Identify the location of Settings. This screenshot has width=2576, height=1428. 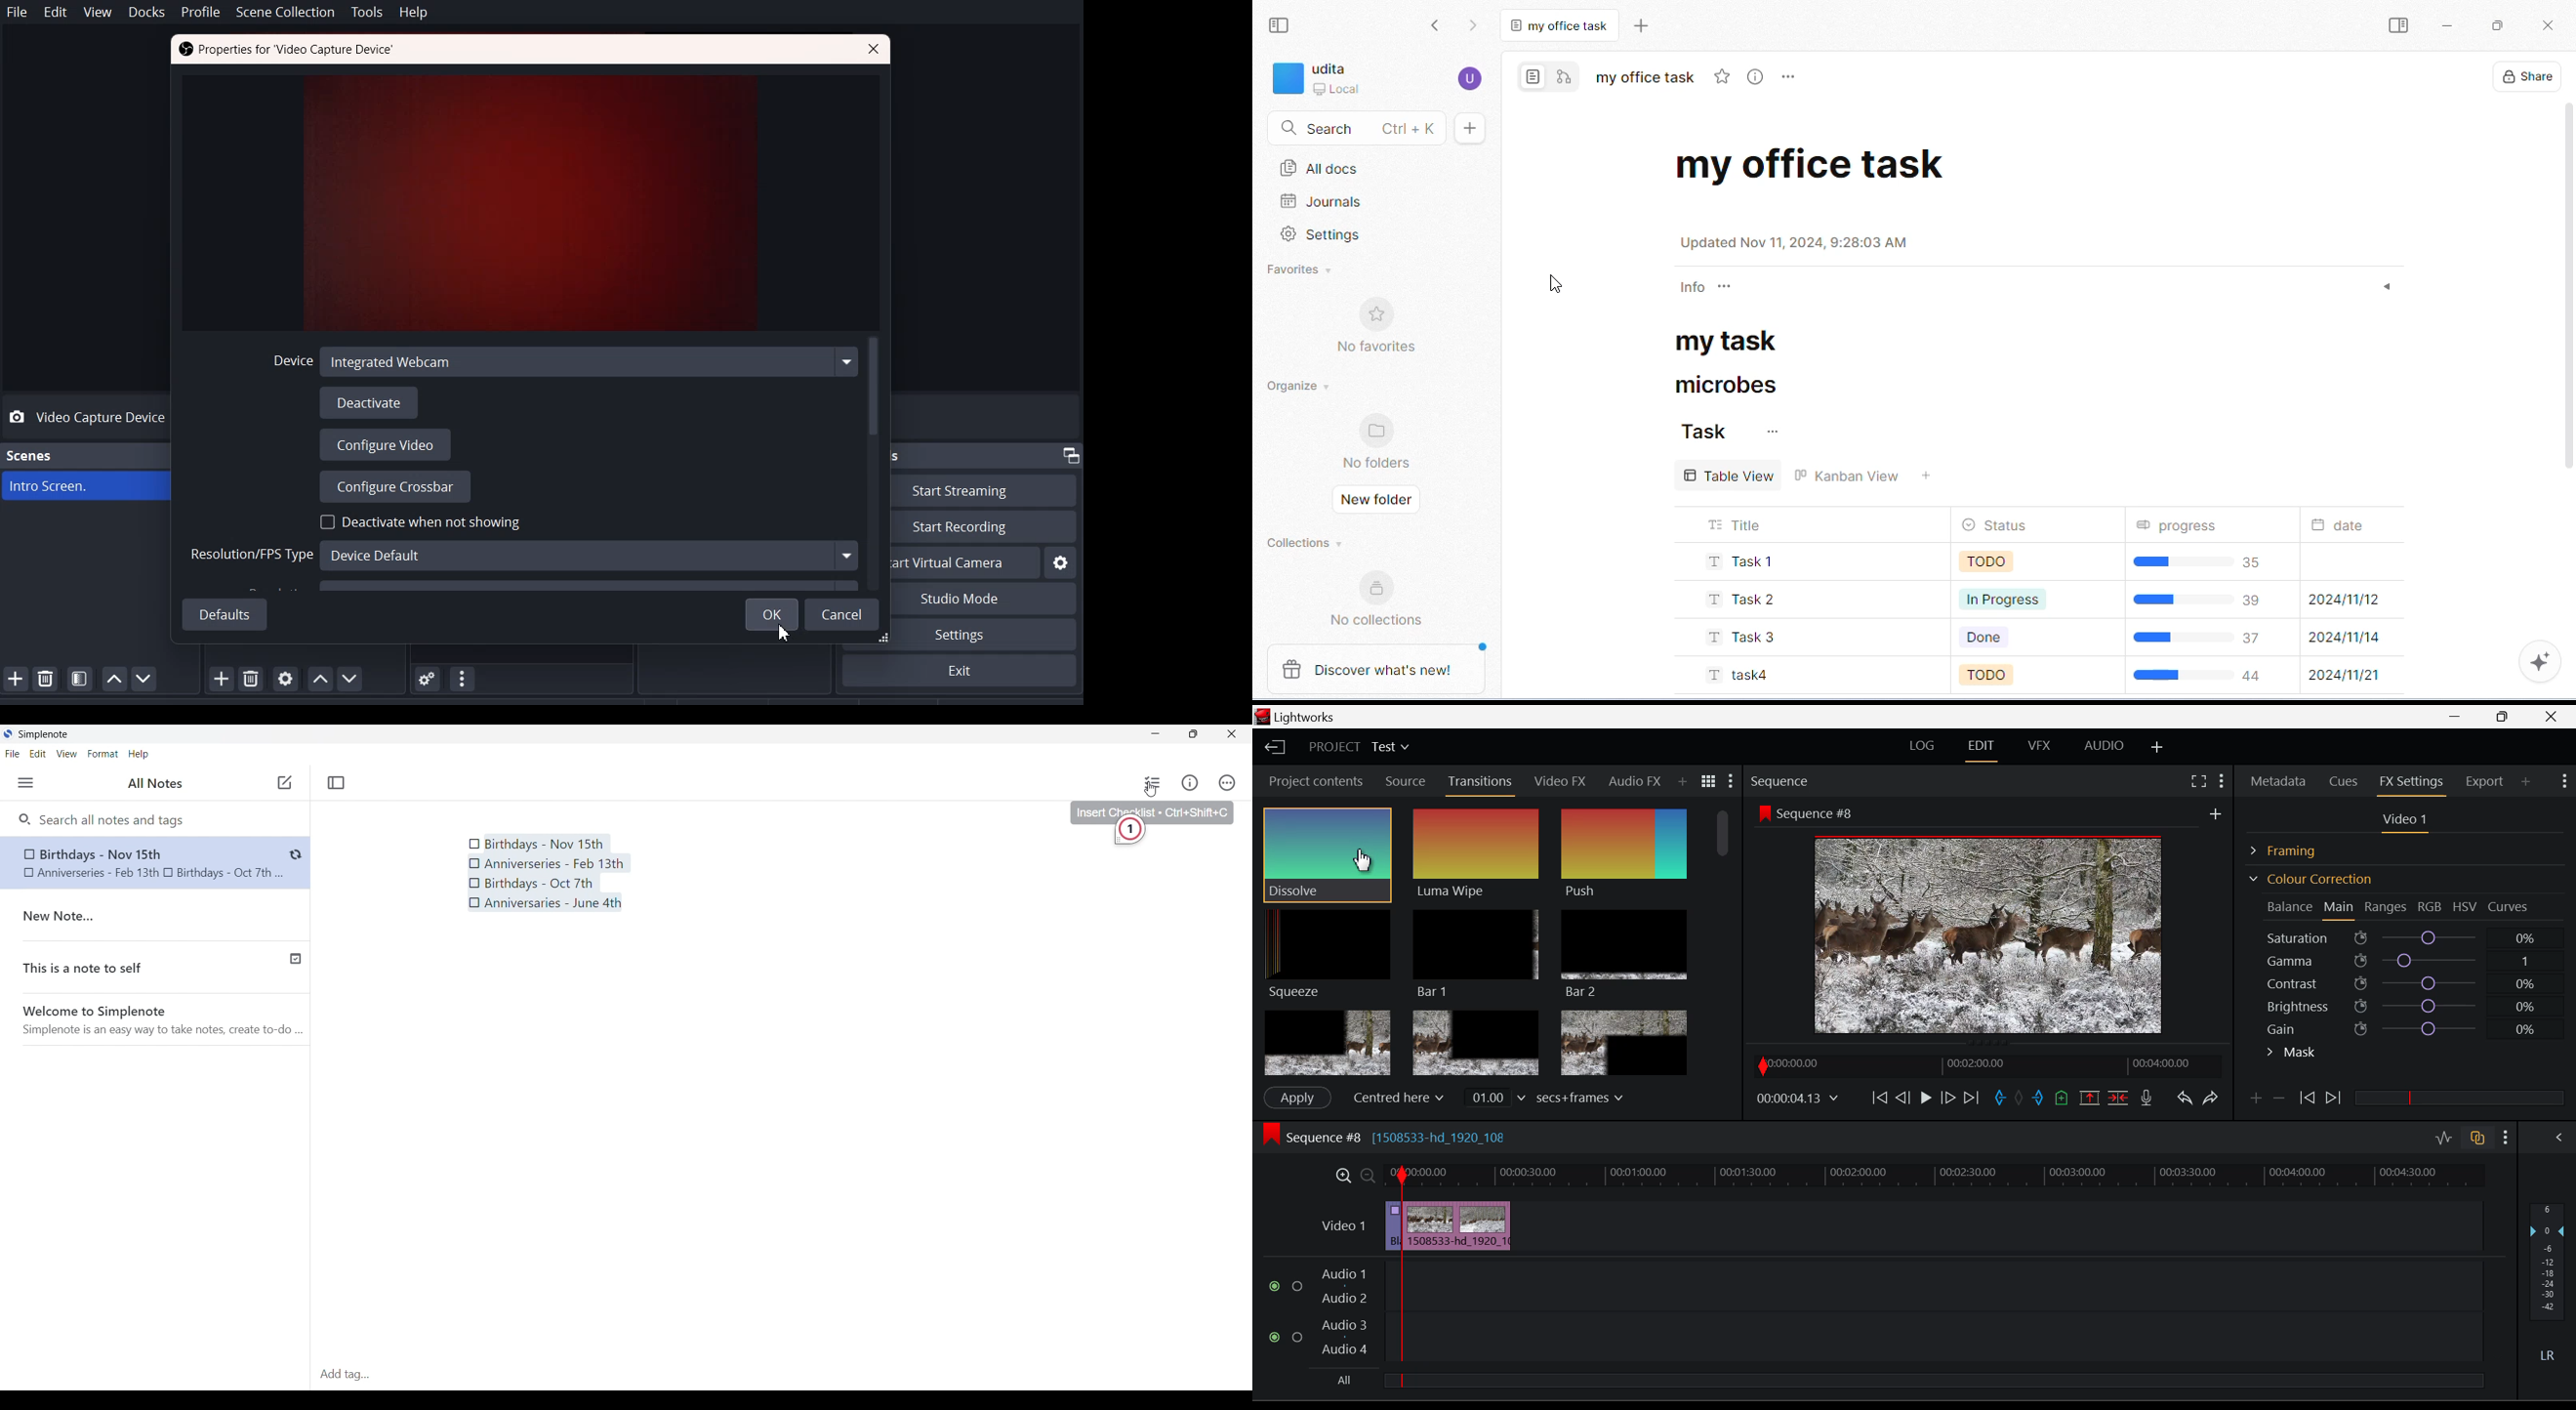
(984, 635).